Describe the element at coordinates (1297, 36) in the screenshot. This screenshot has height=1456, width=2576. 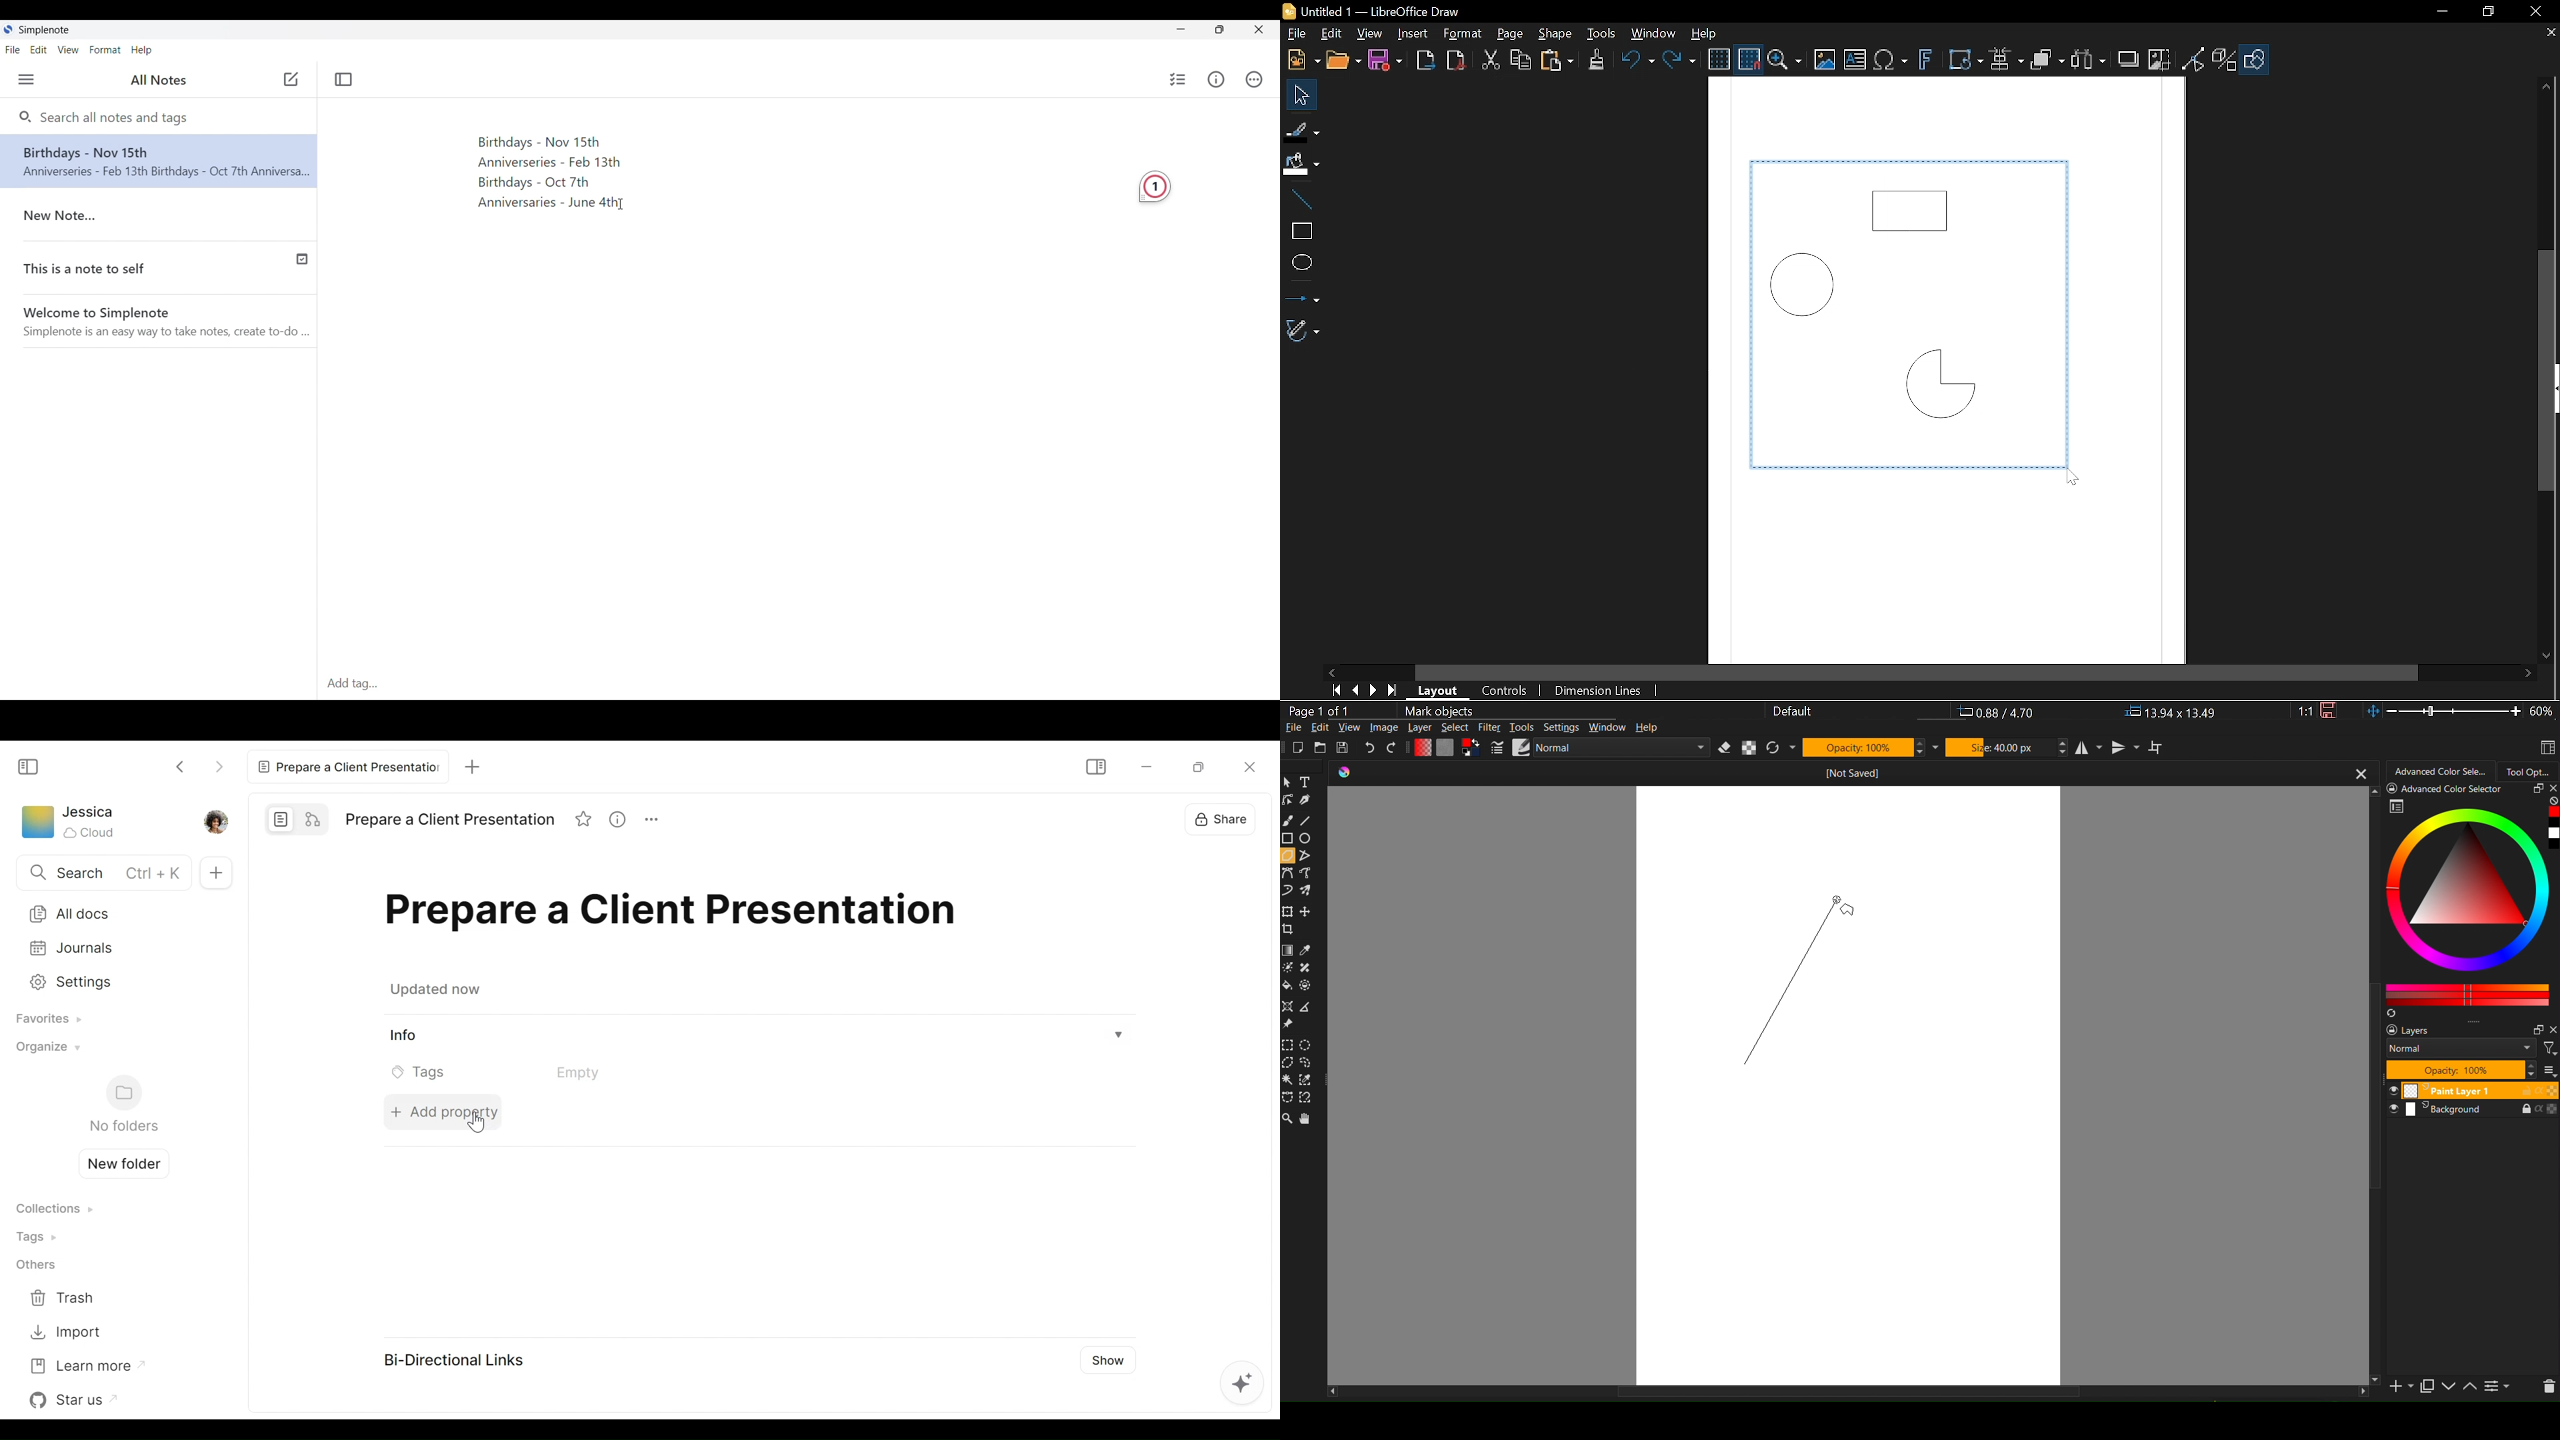
I see `File` at that location.